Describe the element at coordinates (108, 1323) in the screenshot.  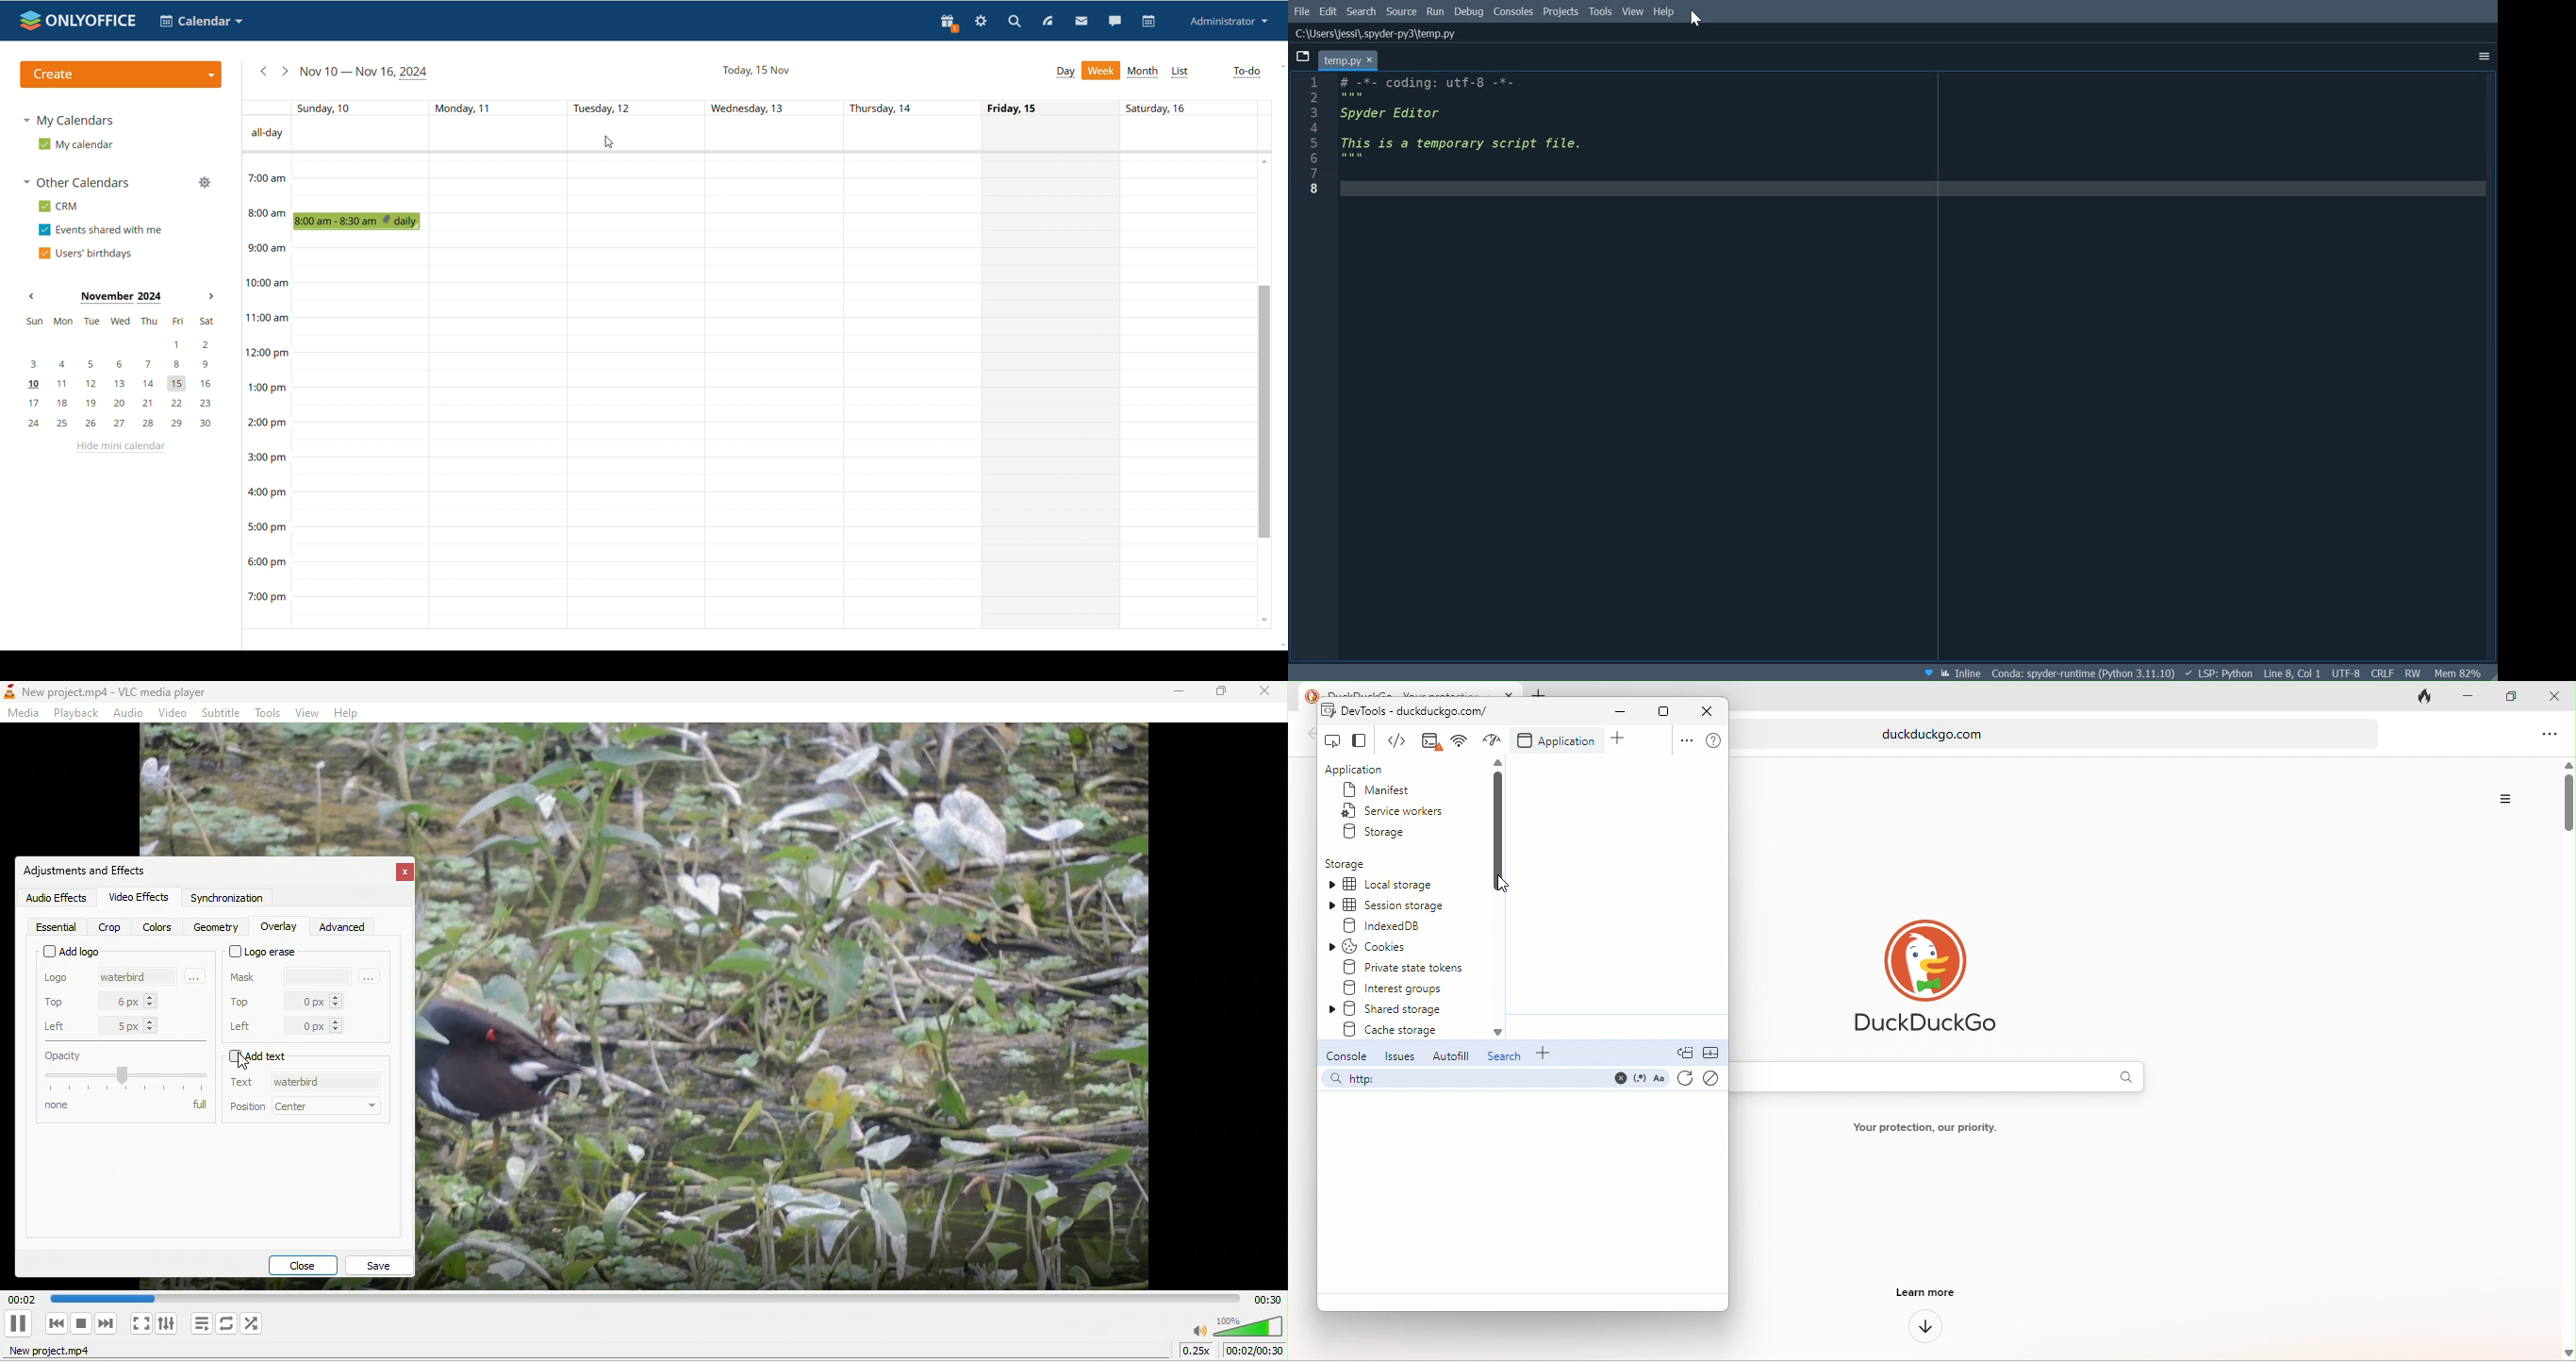
I see `next media` at that location.